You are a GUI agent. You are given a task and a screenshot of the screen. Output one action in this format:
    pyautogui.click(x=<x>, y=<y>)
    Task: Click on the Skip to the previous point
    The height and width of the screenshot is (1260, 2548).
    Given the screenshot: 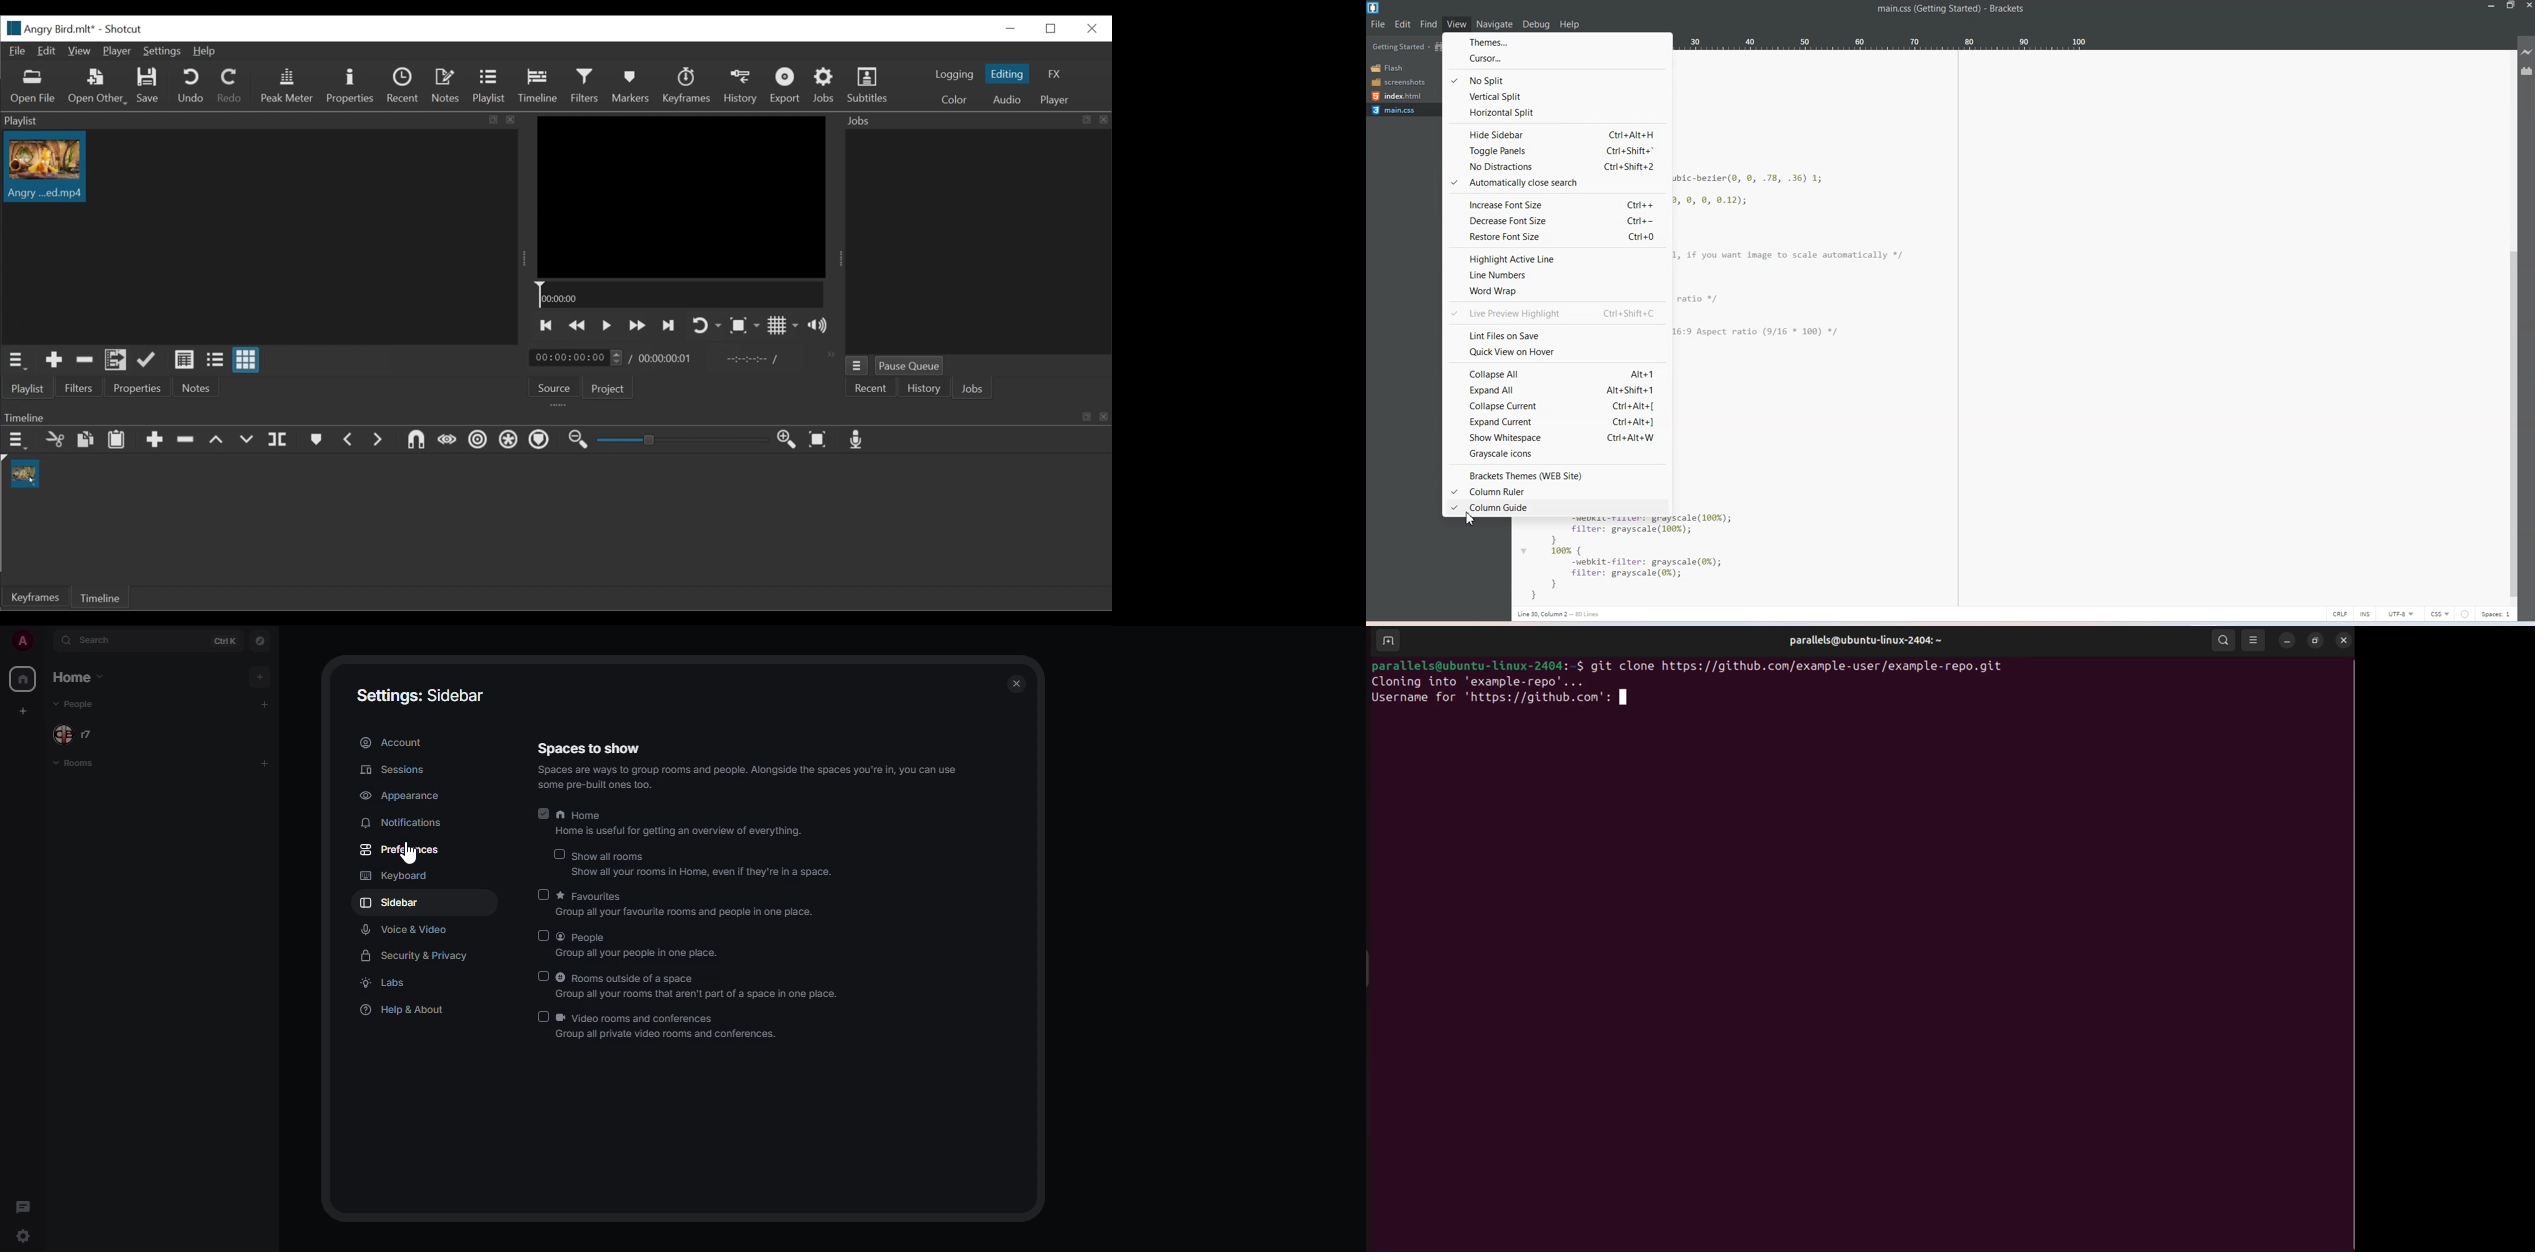 What is the action you would take?
    pyautogui.click(x=548, y=326)
    